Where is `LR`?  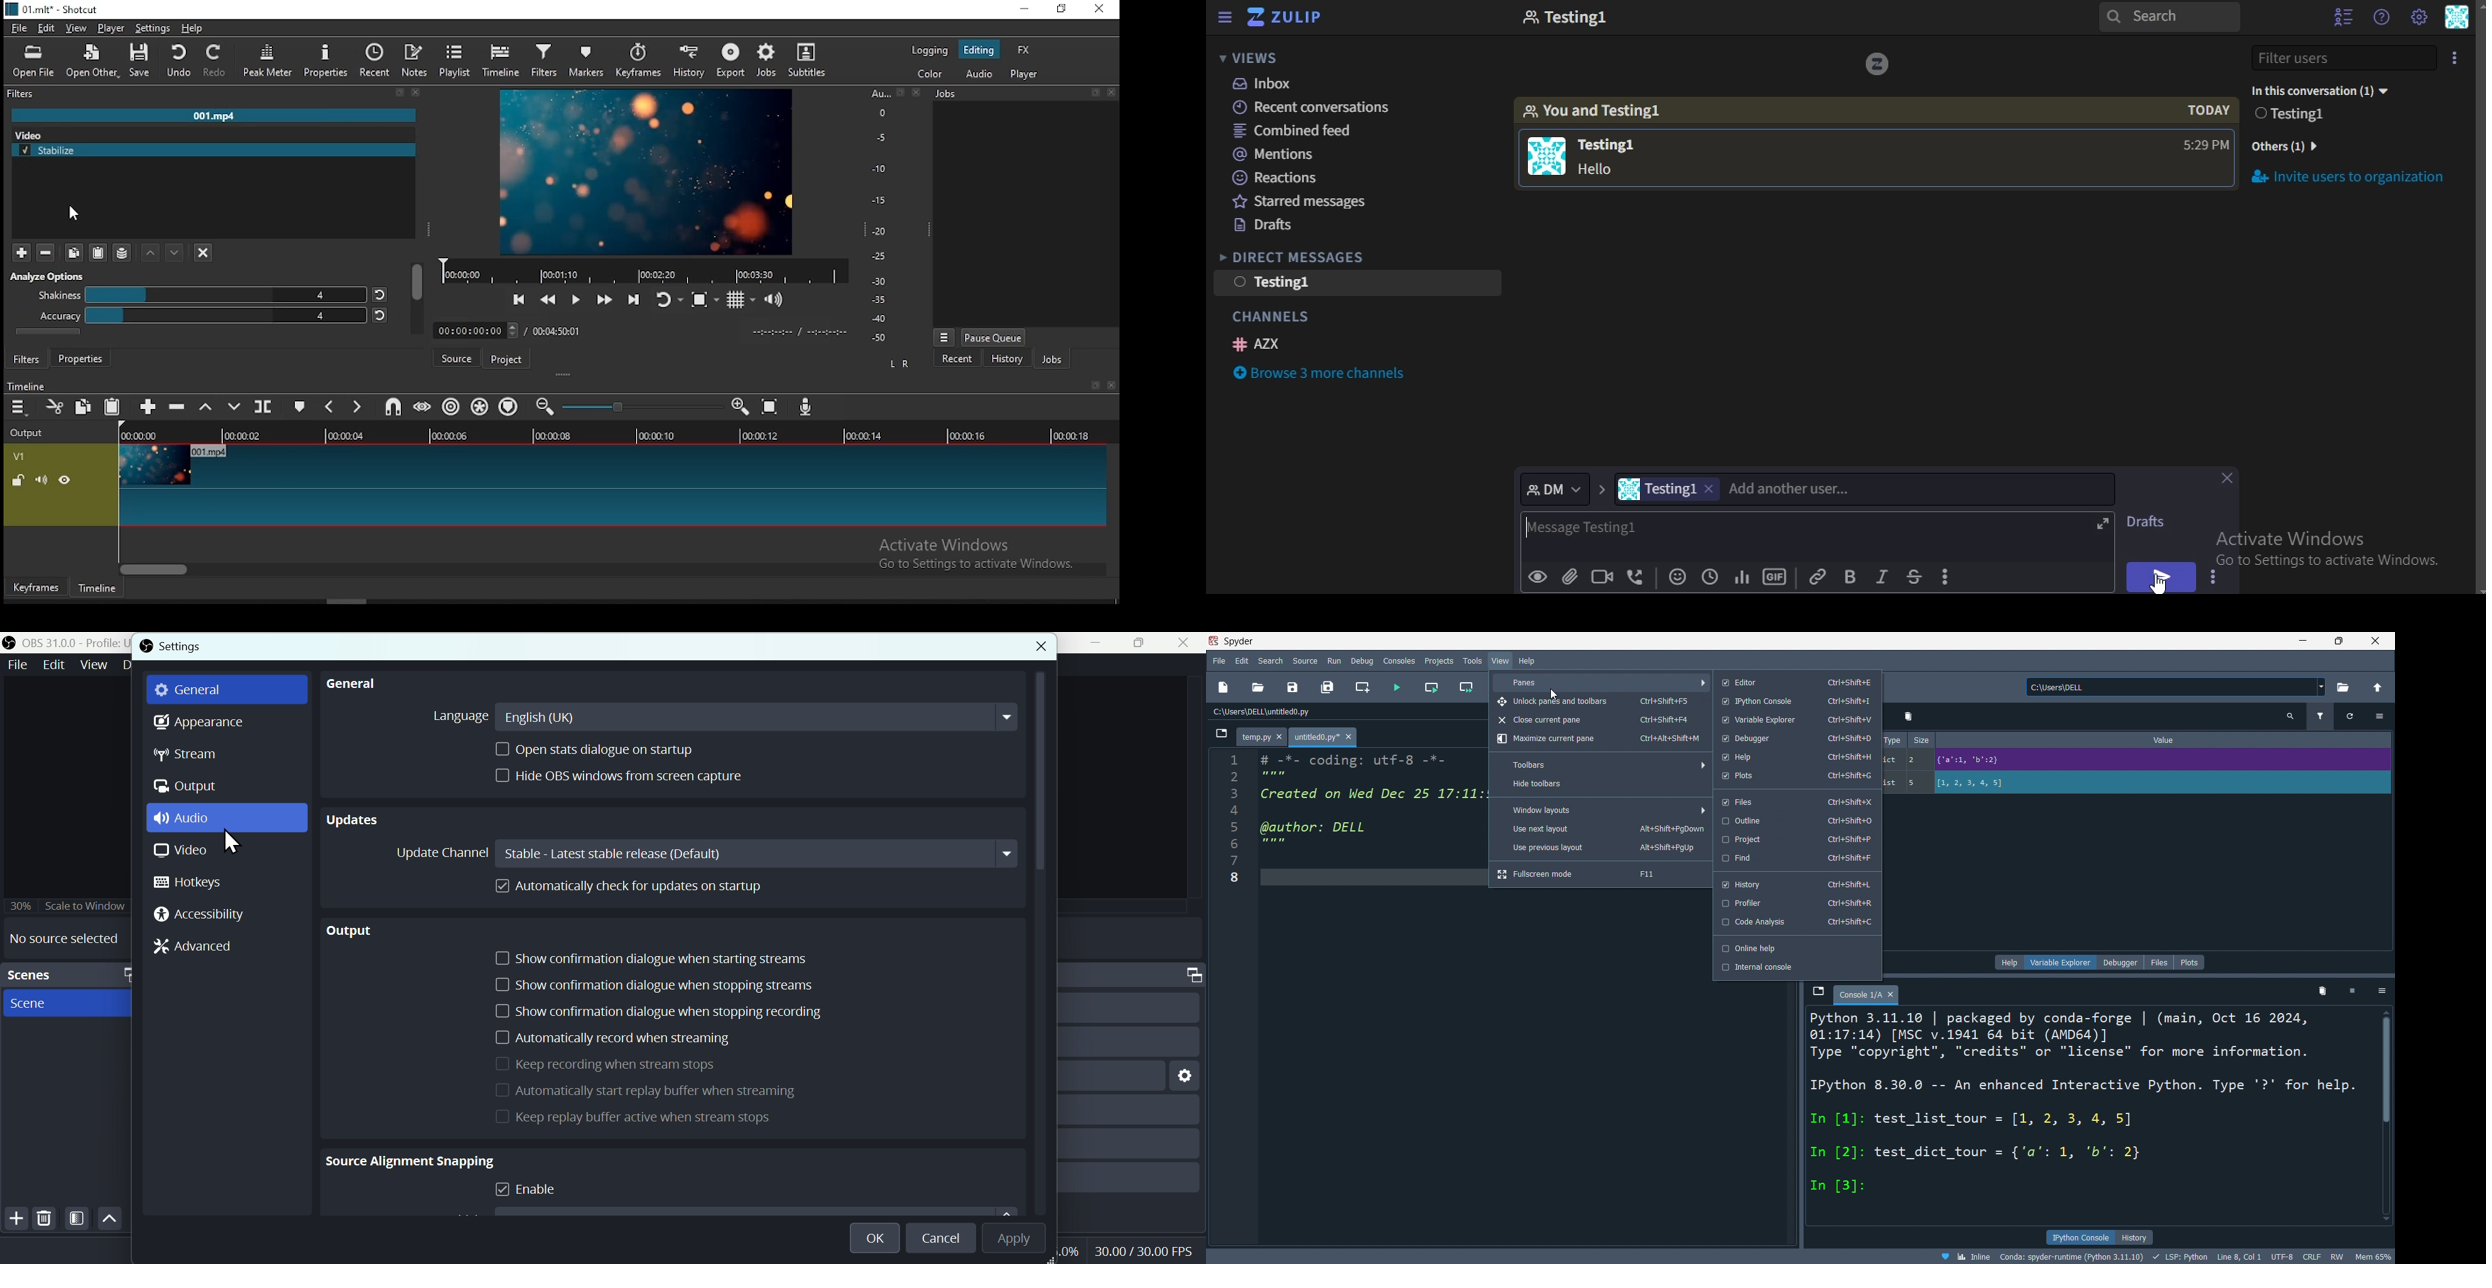
LR is located at coordinates (900, 363).